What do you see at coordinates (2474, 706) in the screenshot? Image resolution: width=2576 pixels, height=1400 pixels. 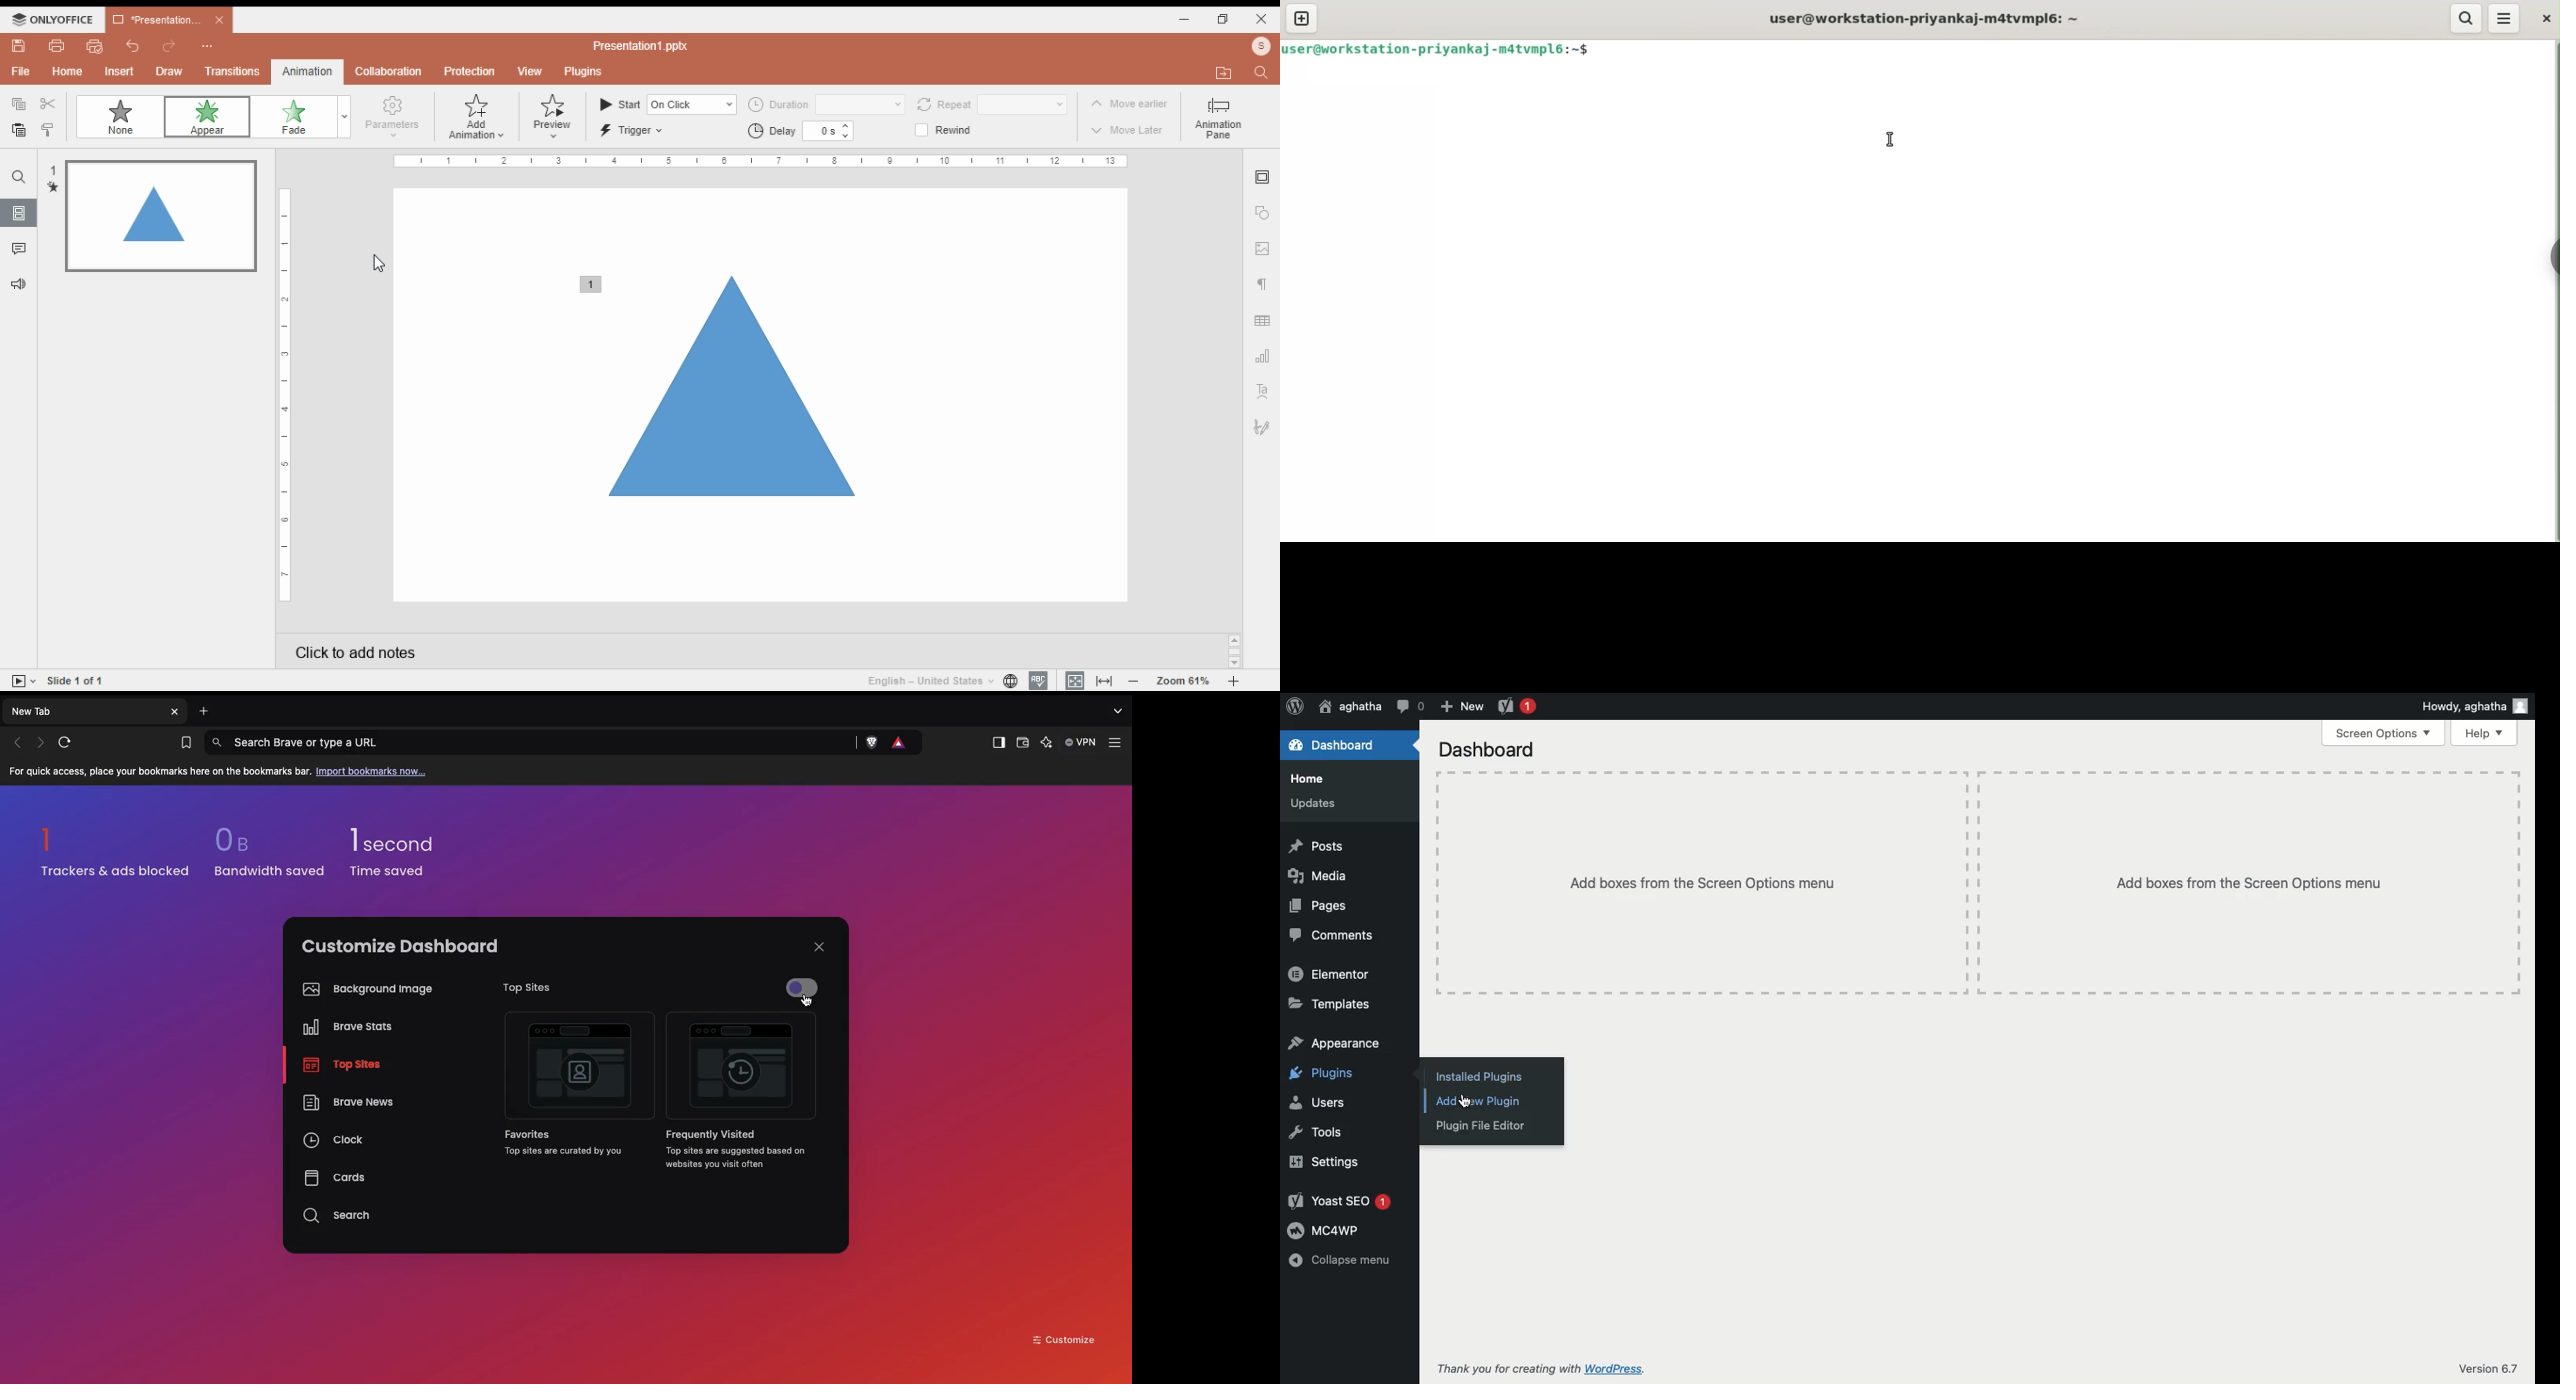 I see `Howdy user` at bounding box center [2474, 706].